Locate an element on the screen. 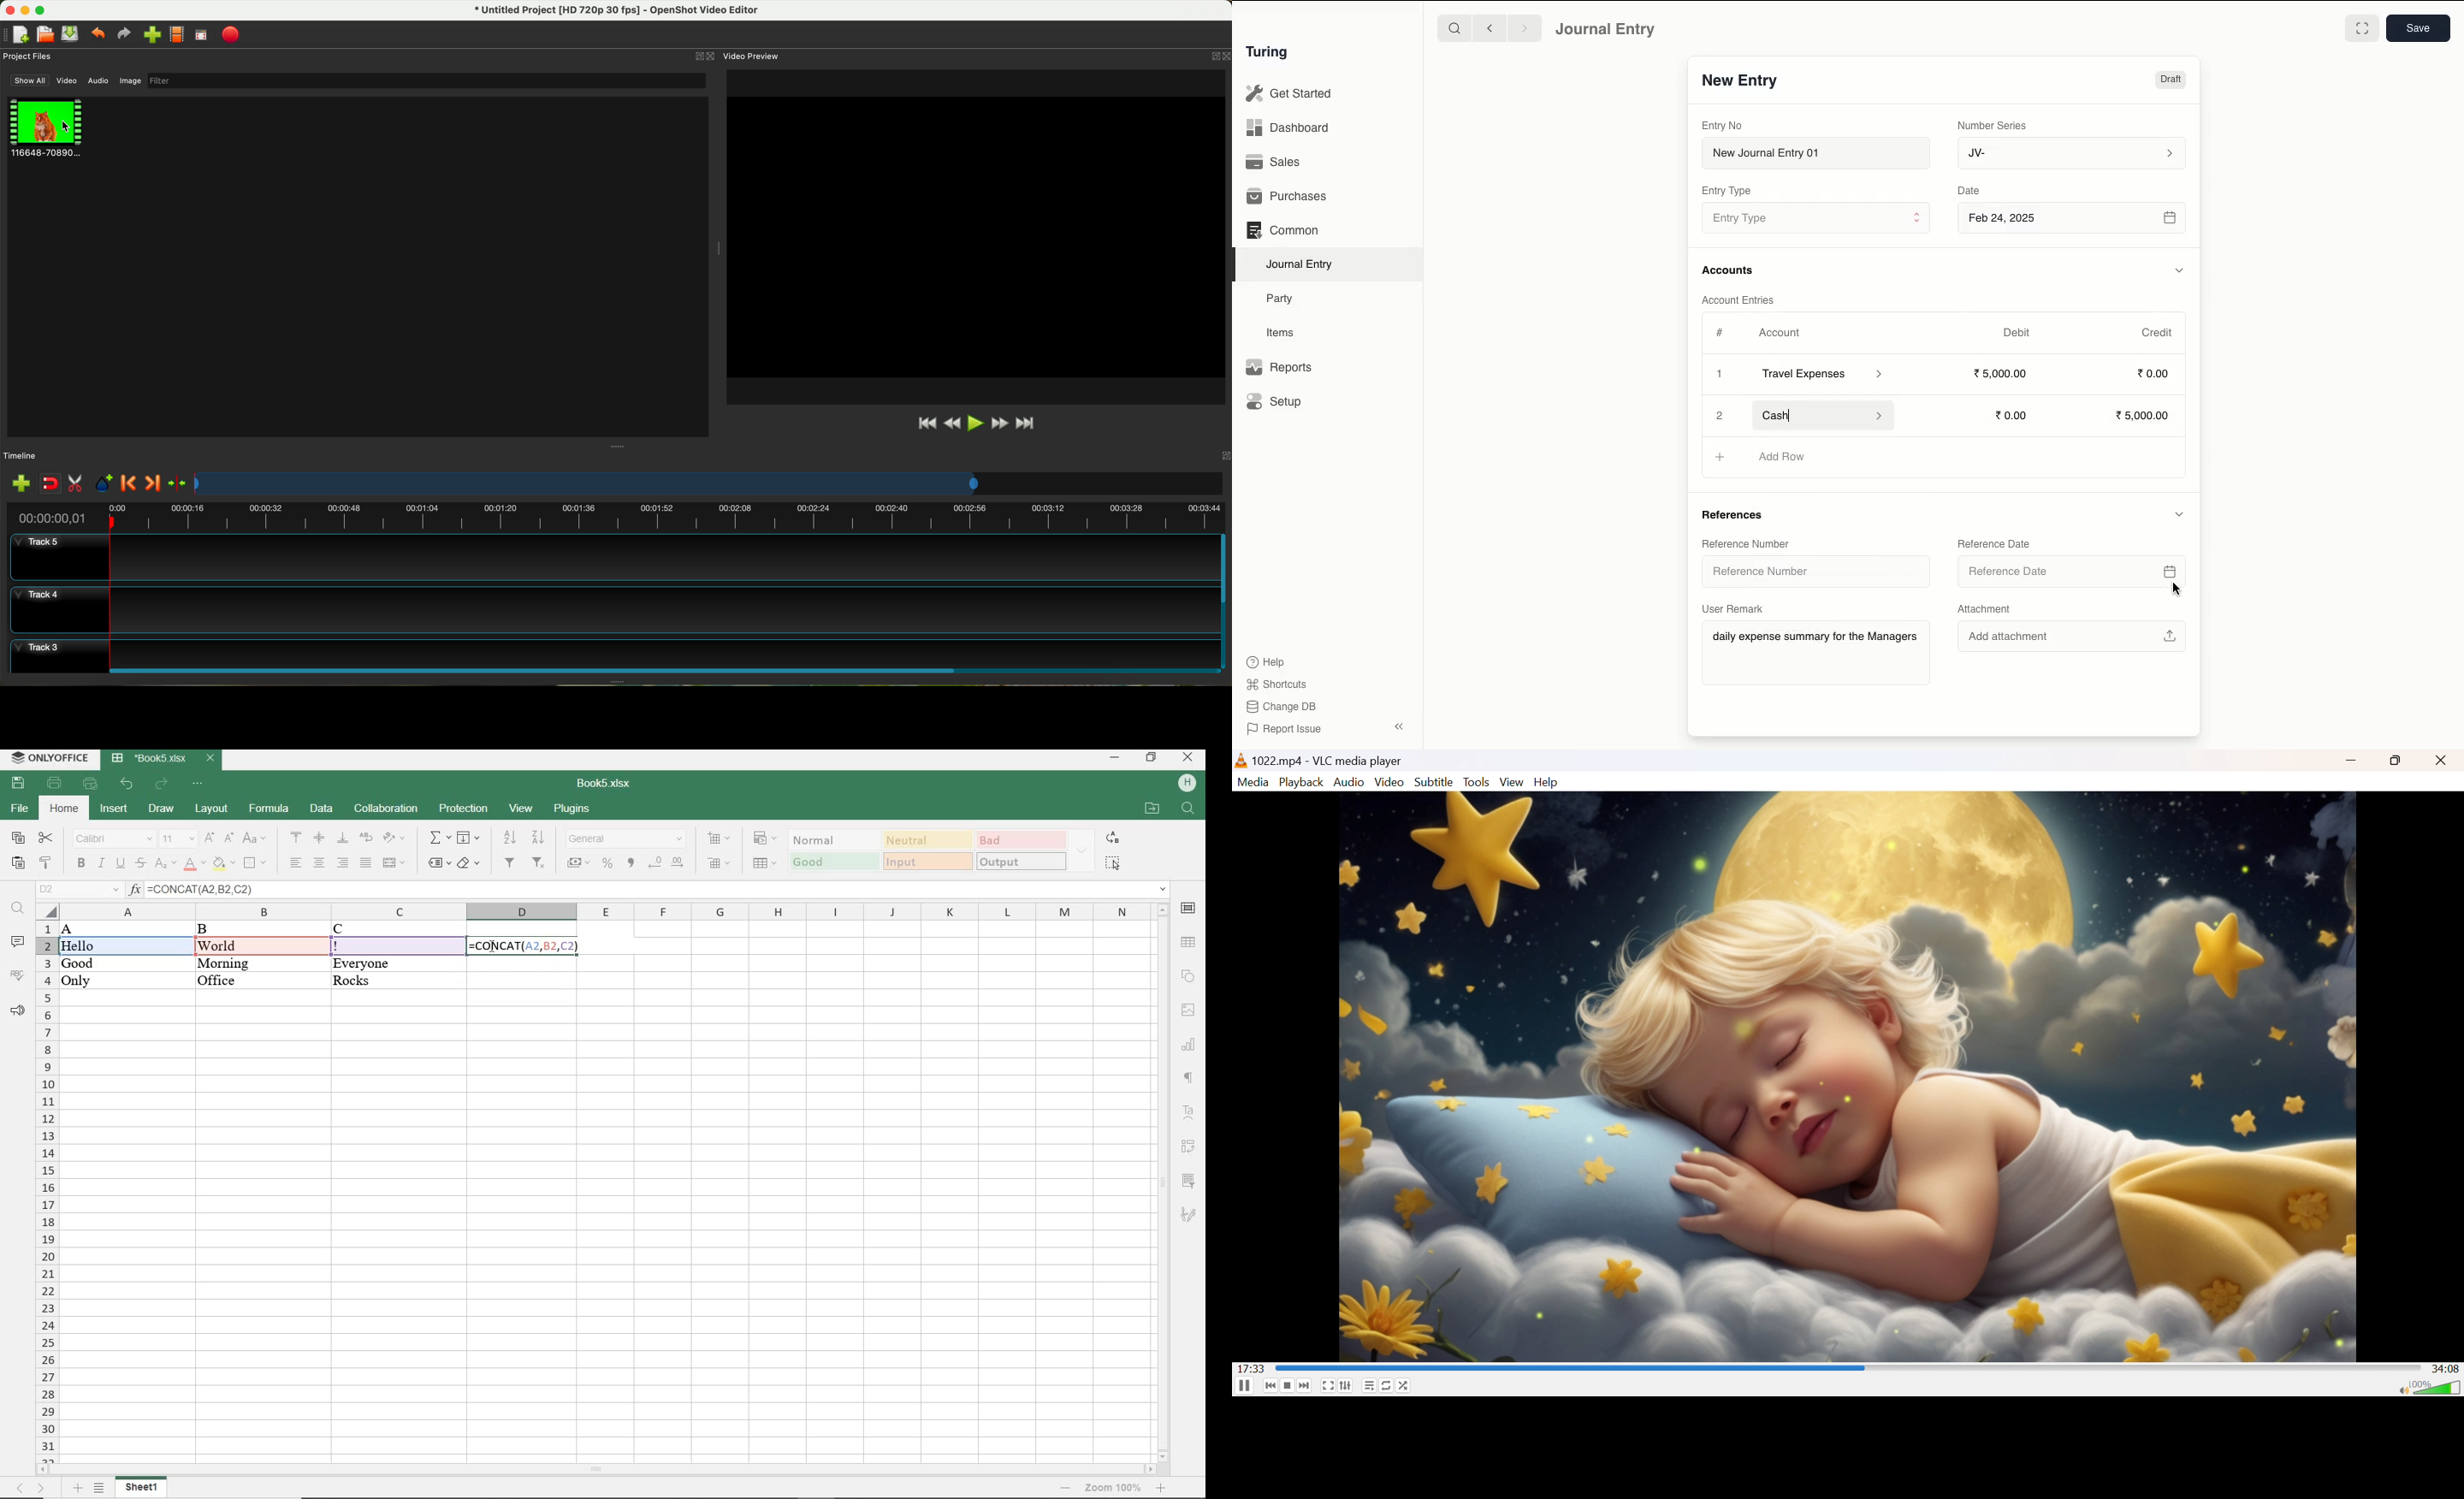  Entry Type is located at coordinates (1815, 217).